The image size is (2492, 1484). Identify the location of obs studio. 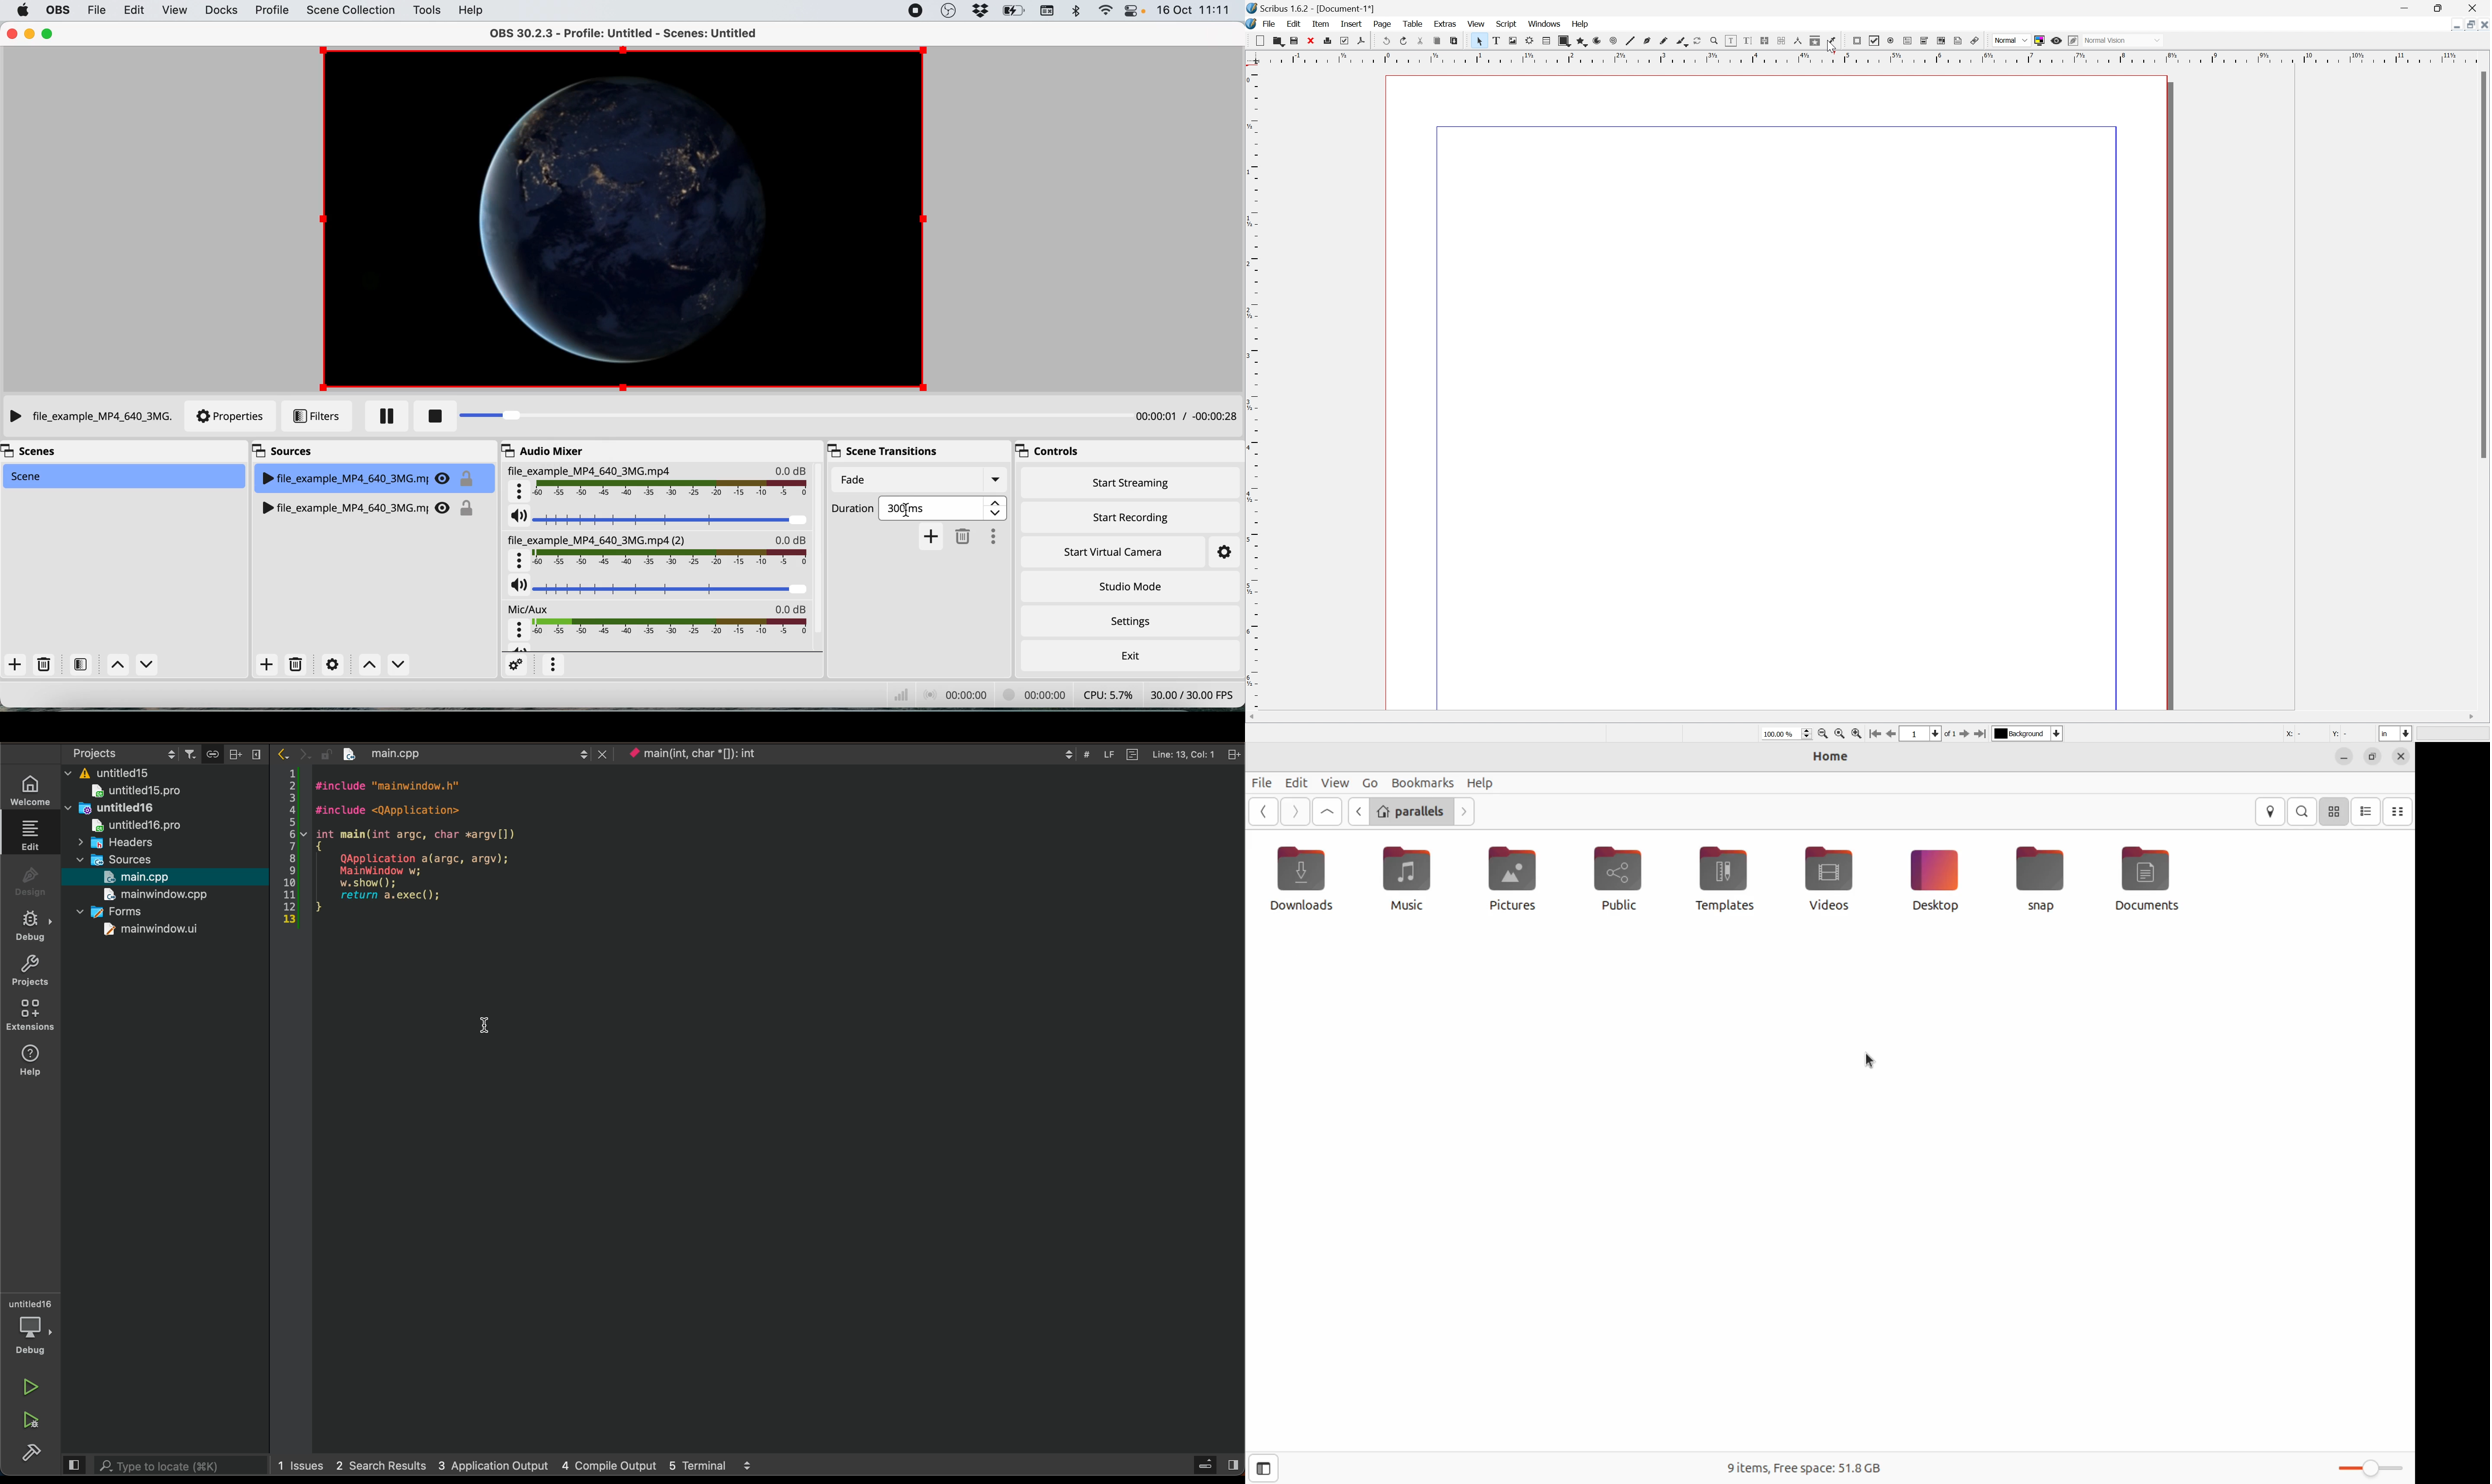
(949, 10).